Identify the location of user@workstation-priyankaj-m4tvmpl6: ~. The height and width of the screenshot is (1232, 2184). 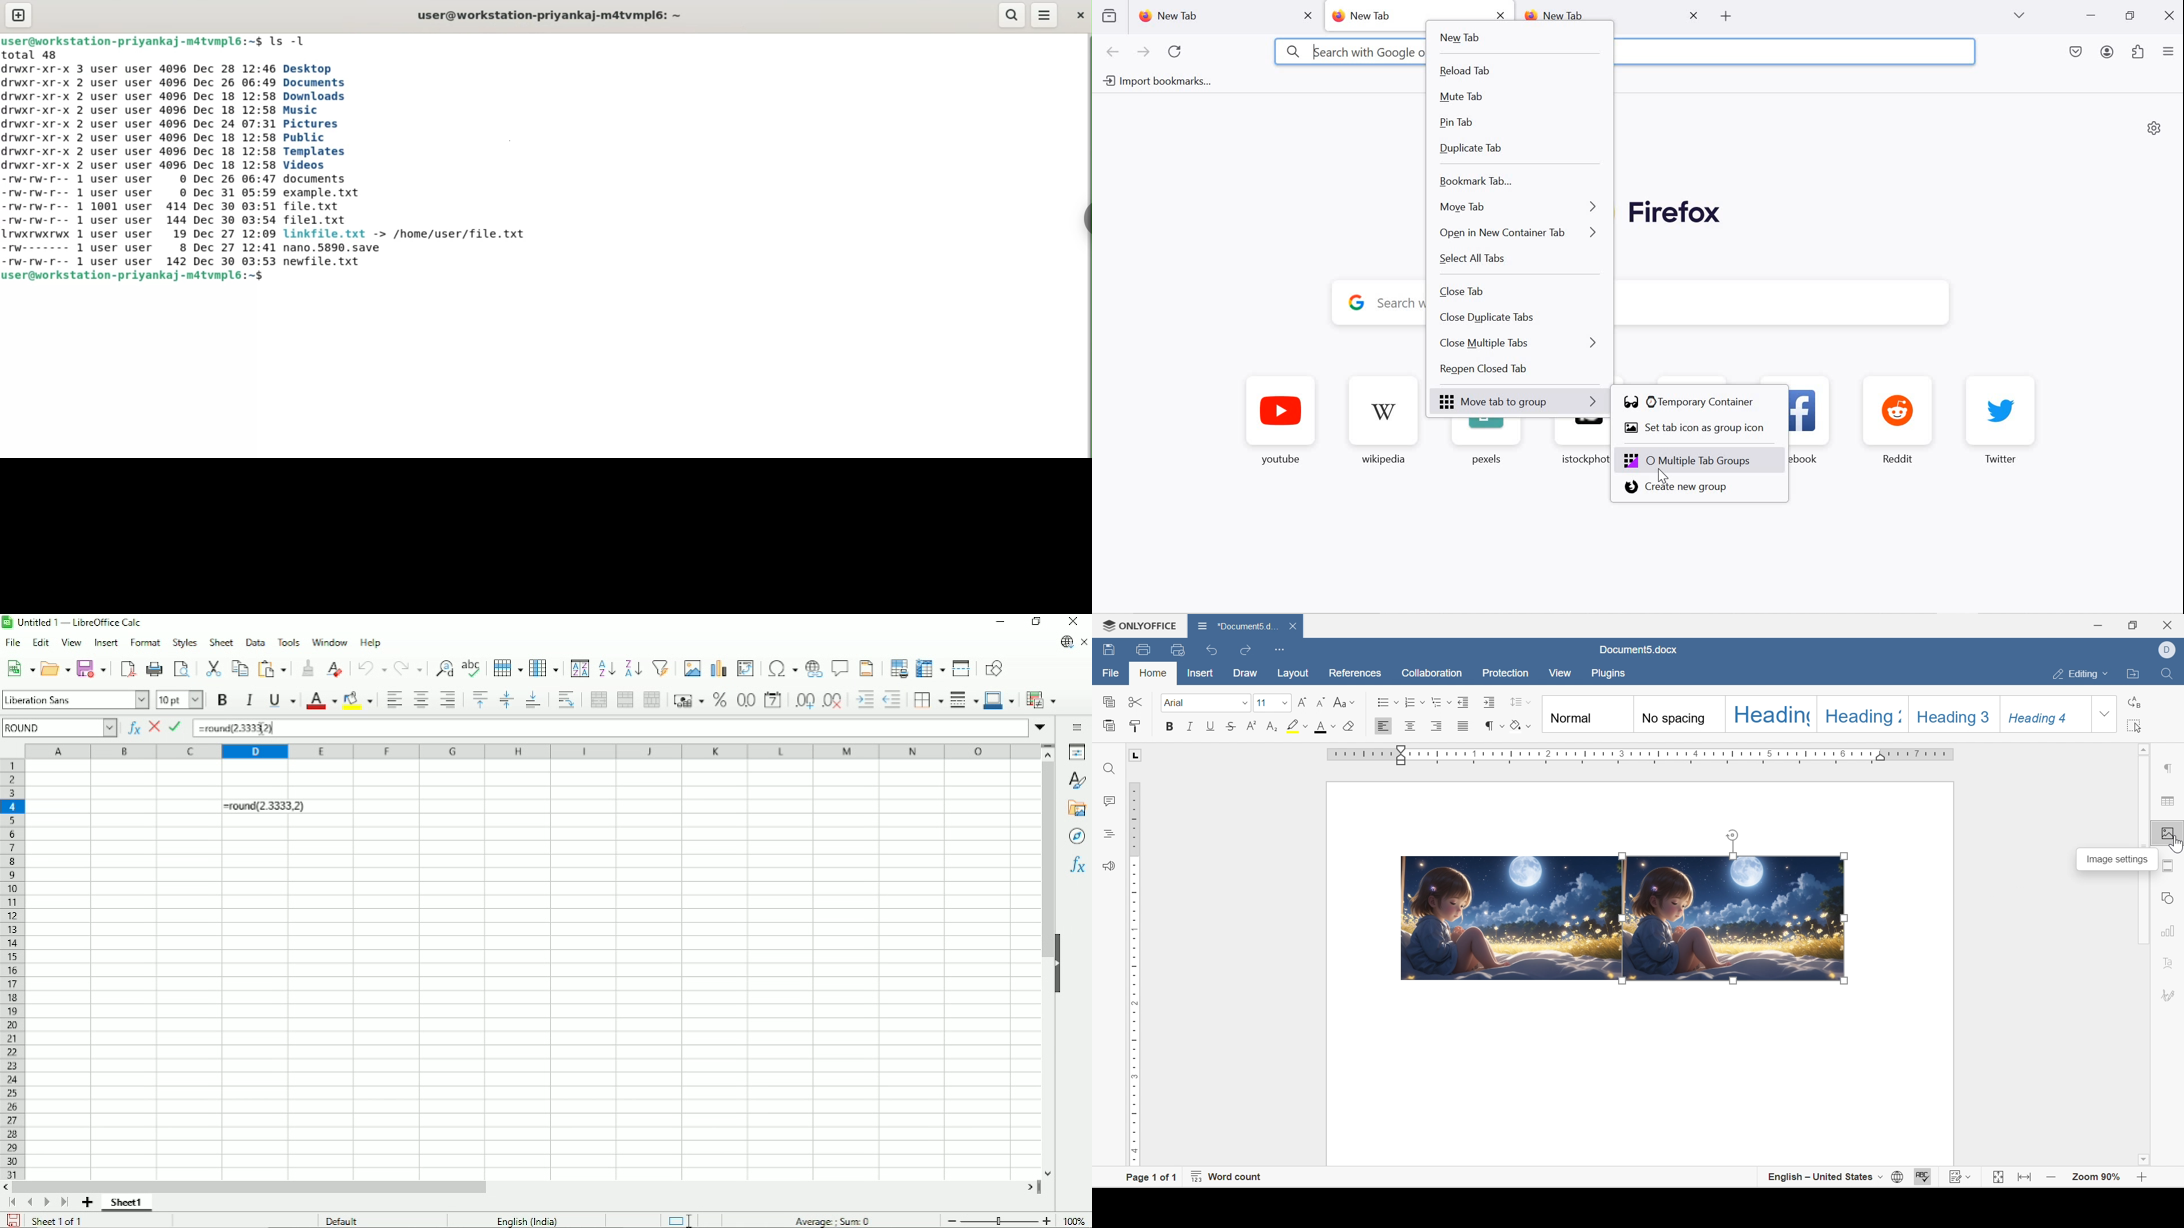
(553, 16).